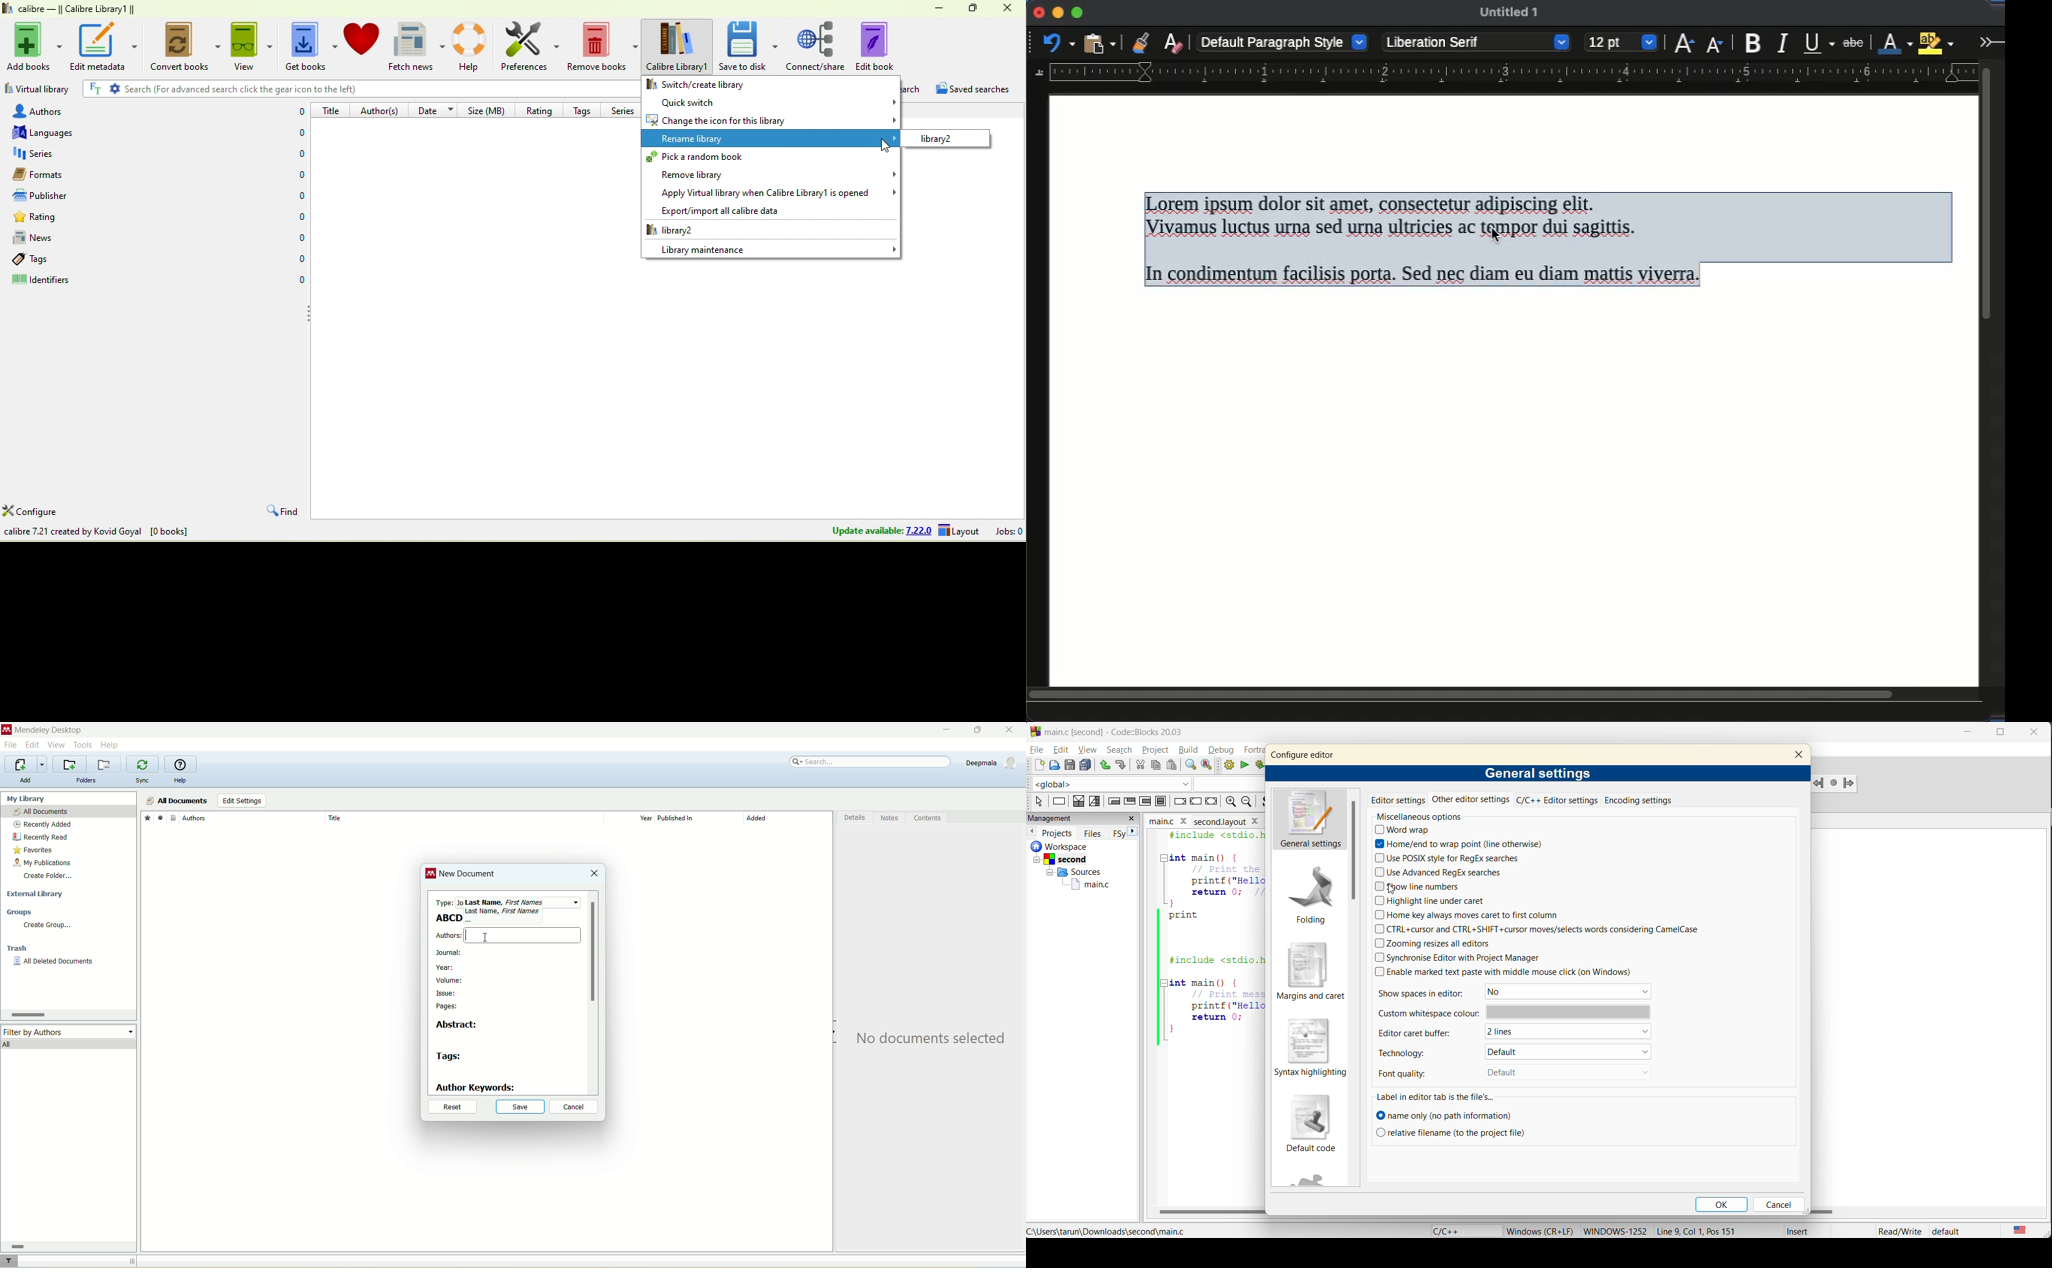 The width and height of the screenshot is (2072, 1288). Describe the element at coordinates (1478, 42) in the screenshot. I see `Liberation serif - font` at that location.